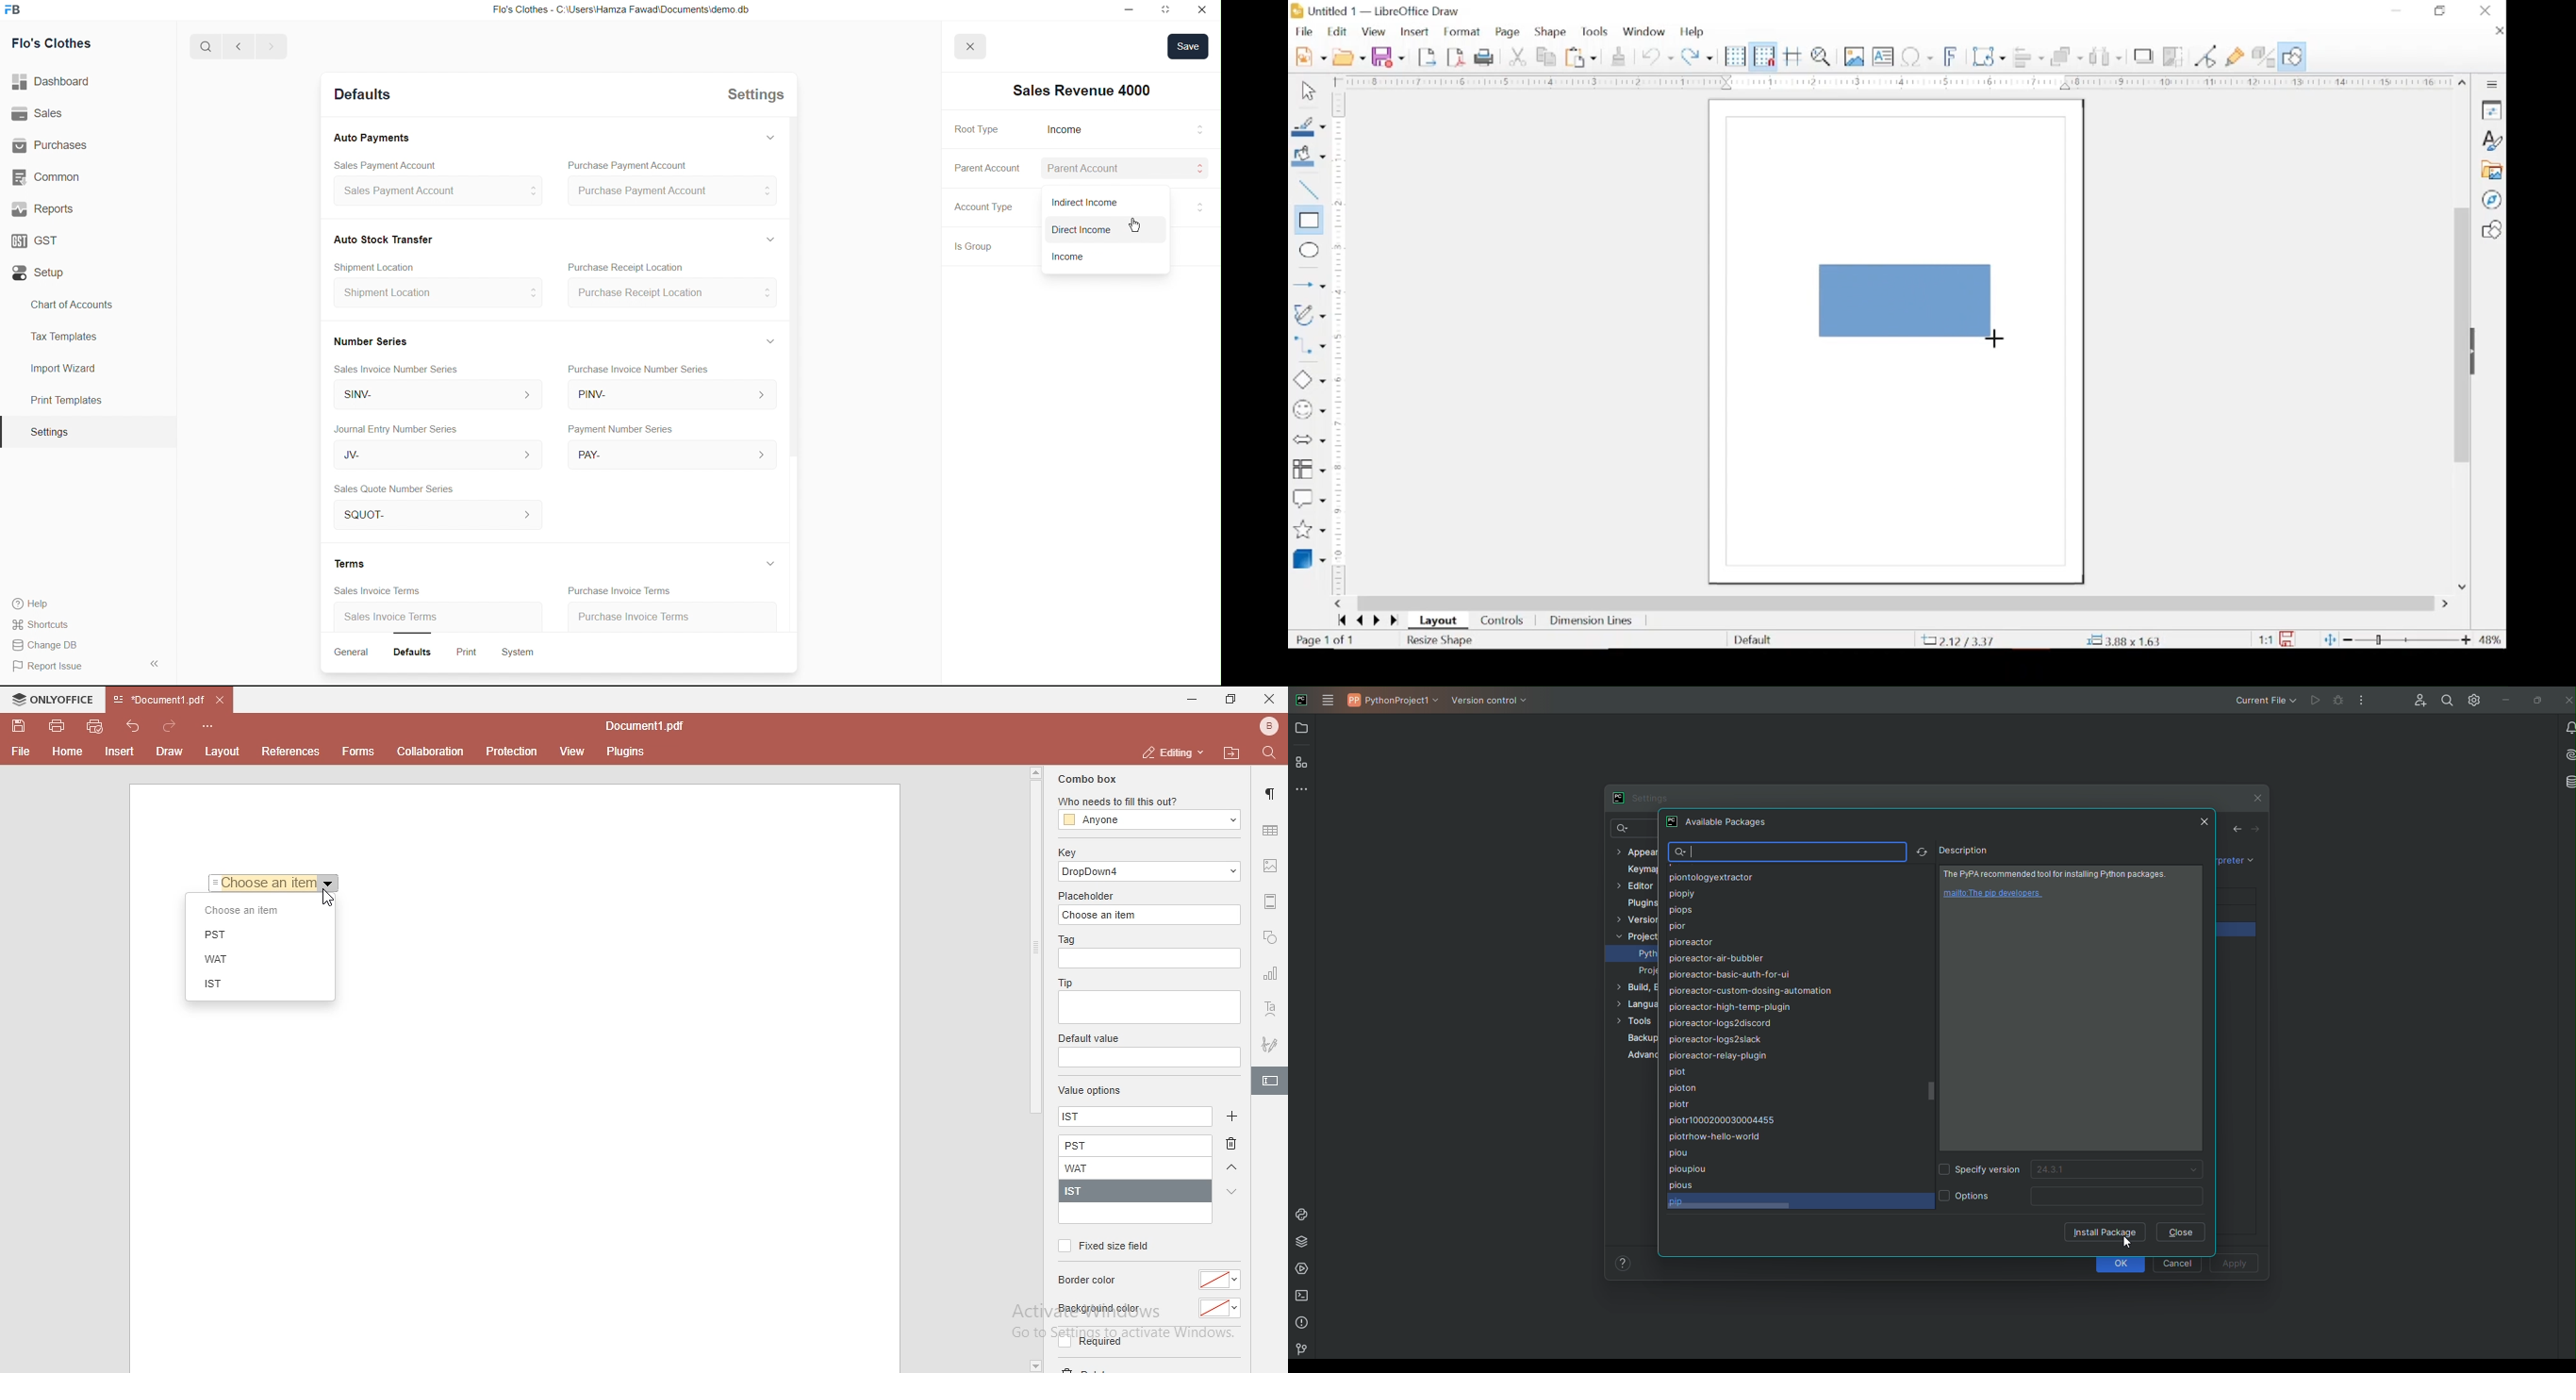 This screenshot has height=1400, width=2576. I want to click on insert line, so click(1309, 286).